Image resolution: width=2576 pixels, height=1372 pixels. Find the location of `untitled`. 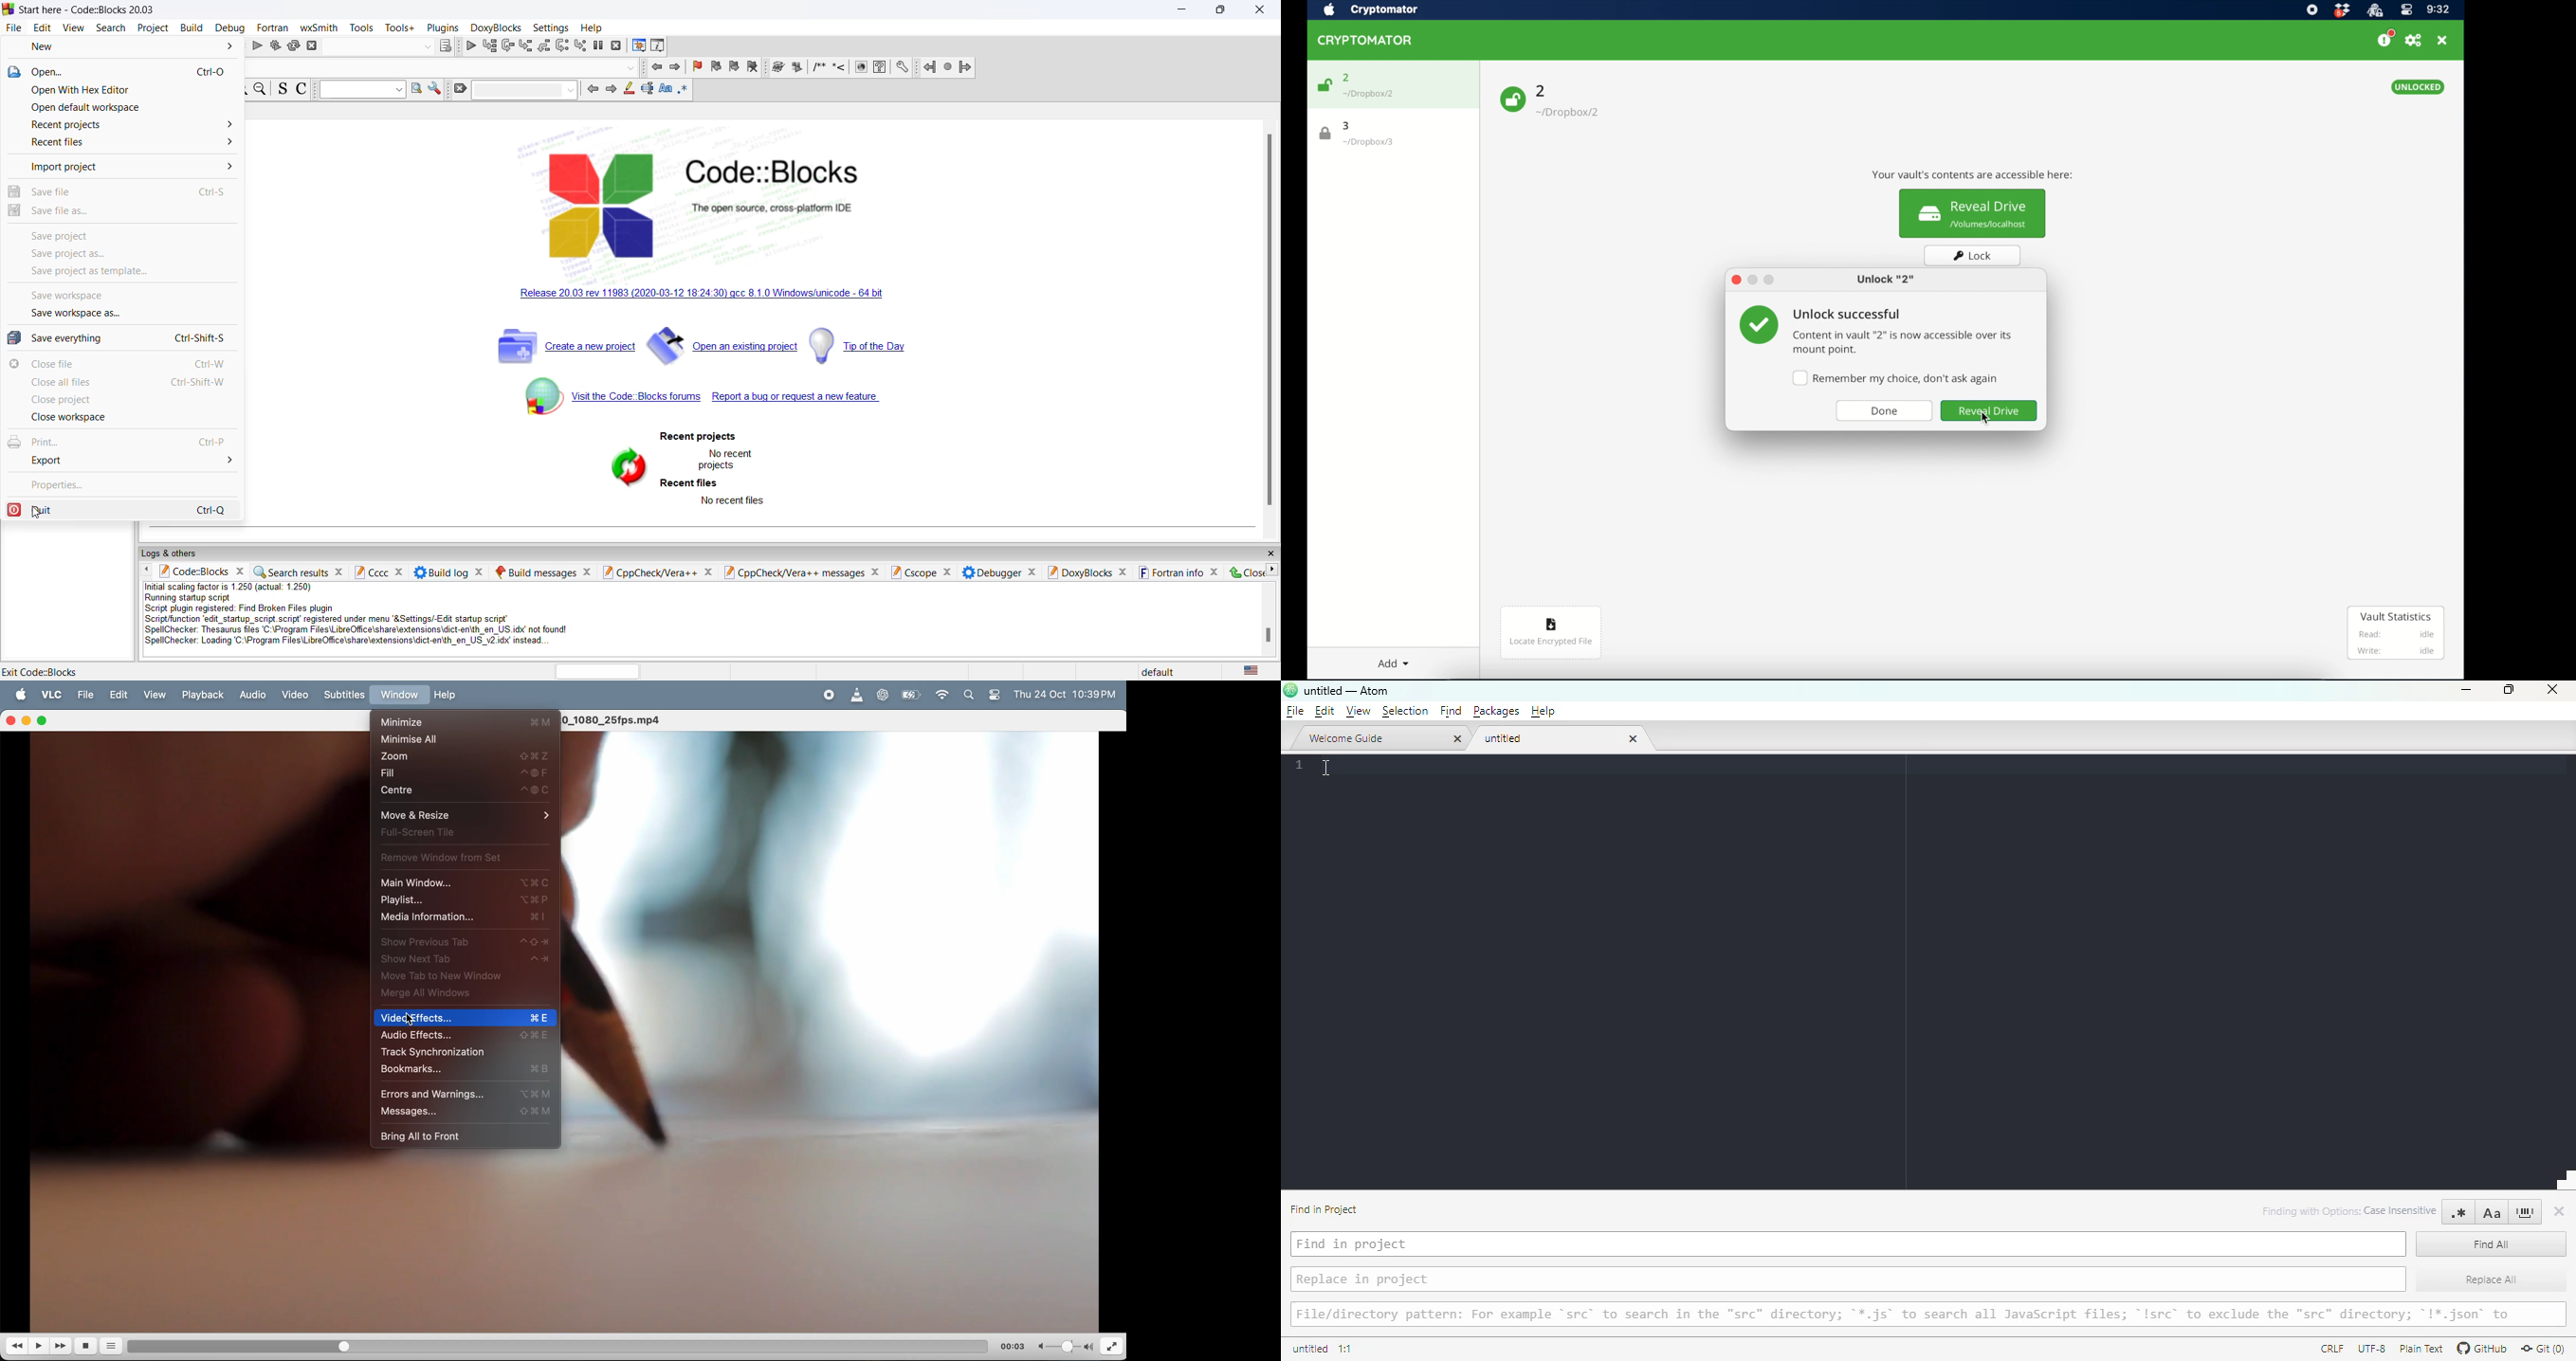

untitled is located at coordinates (1550, 738).